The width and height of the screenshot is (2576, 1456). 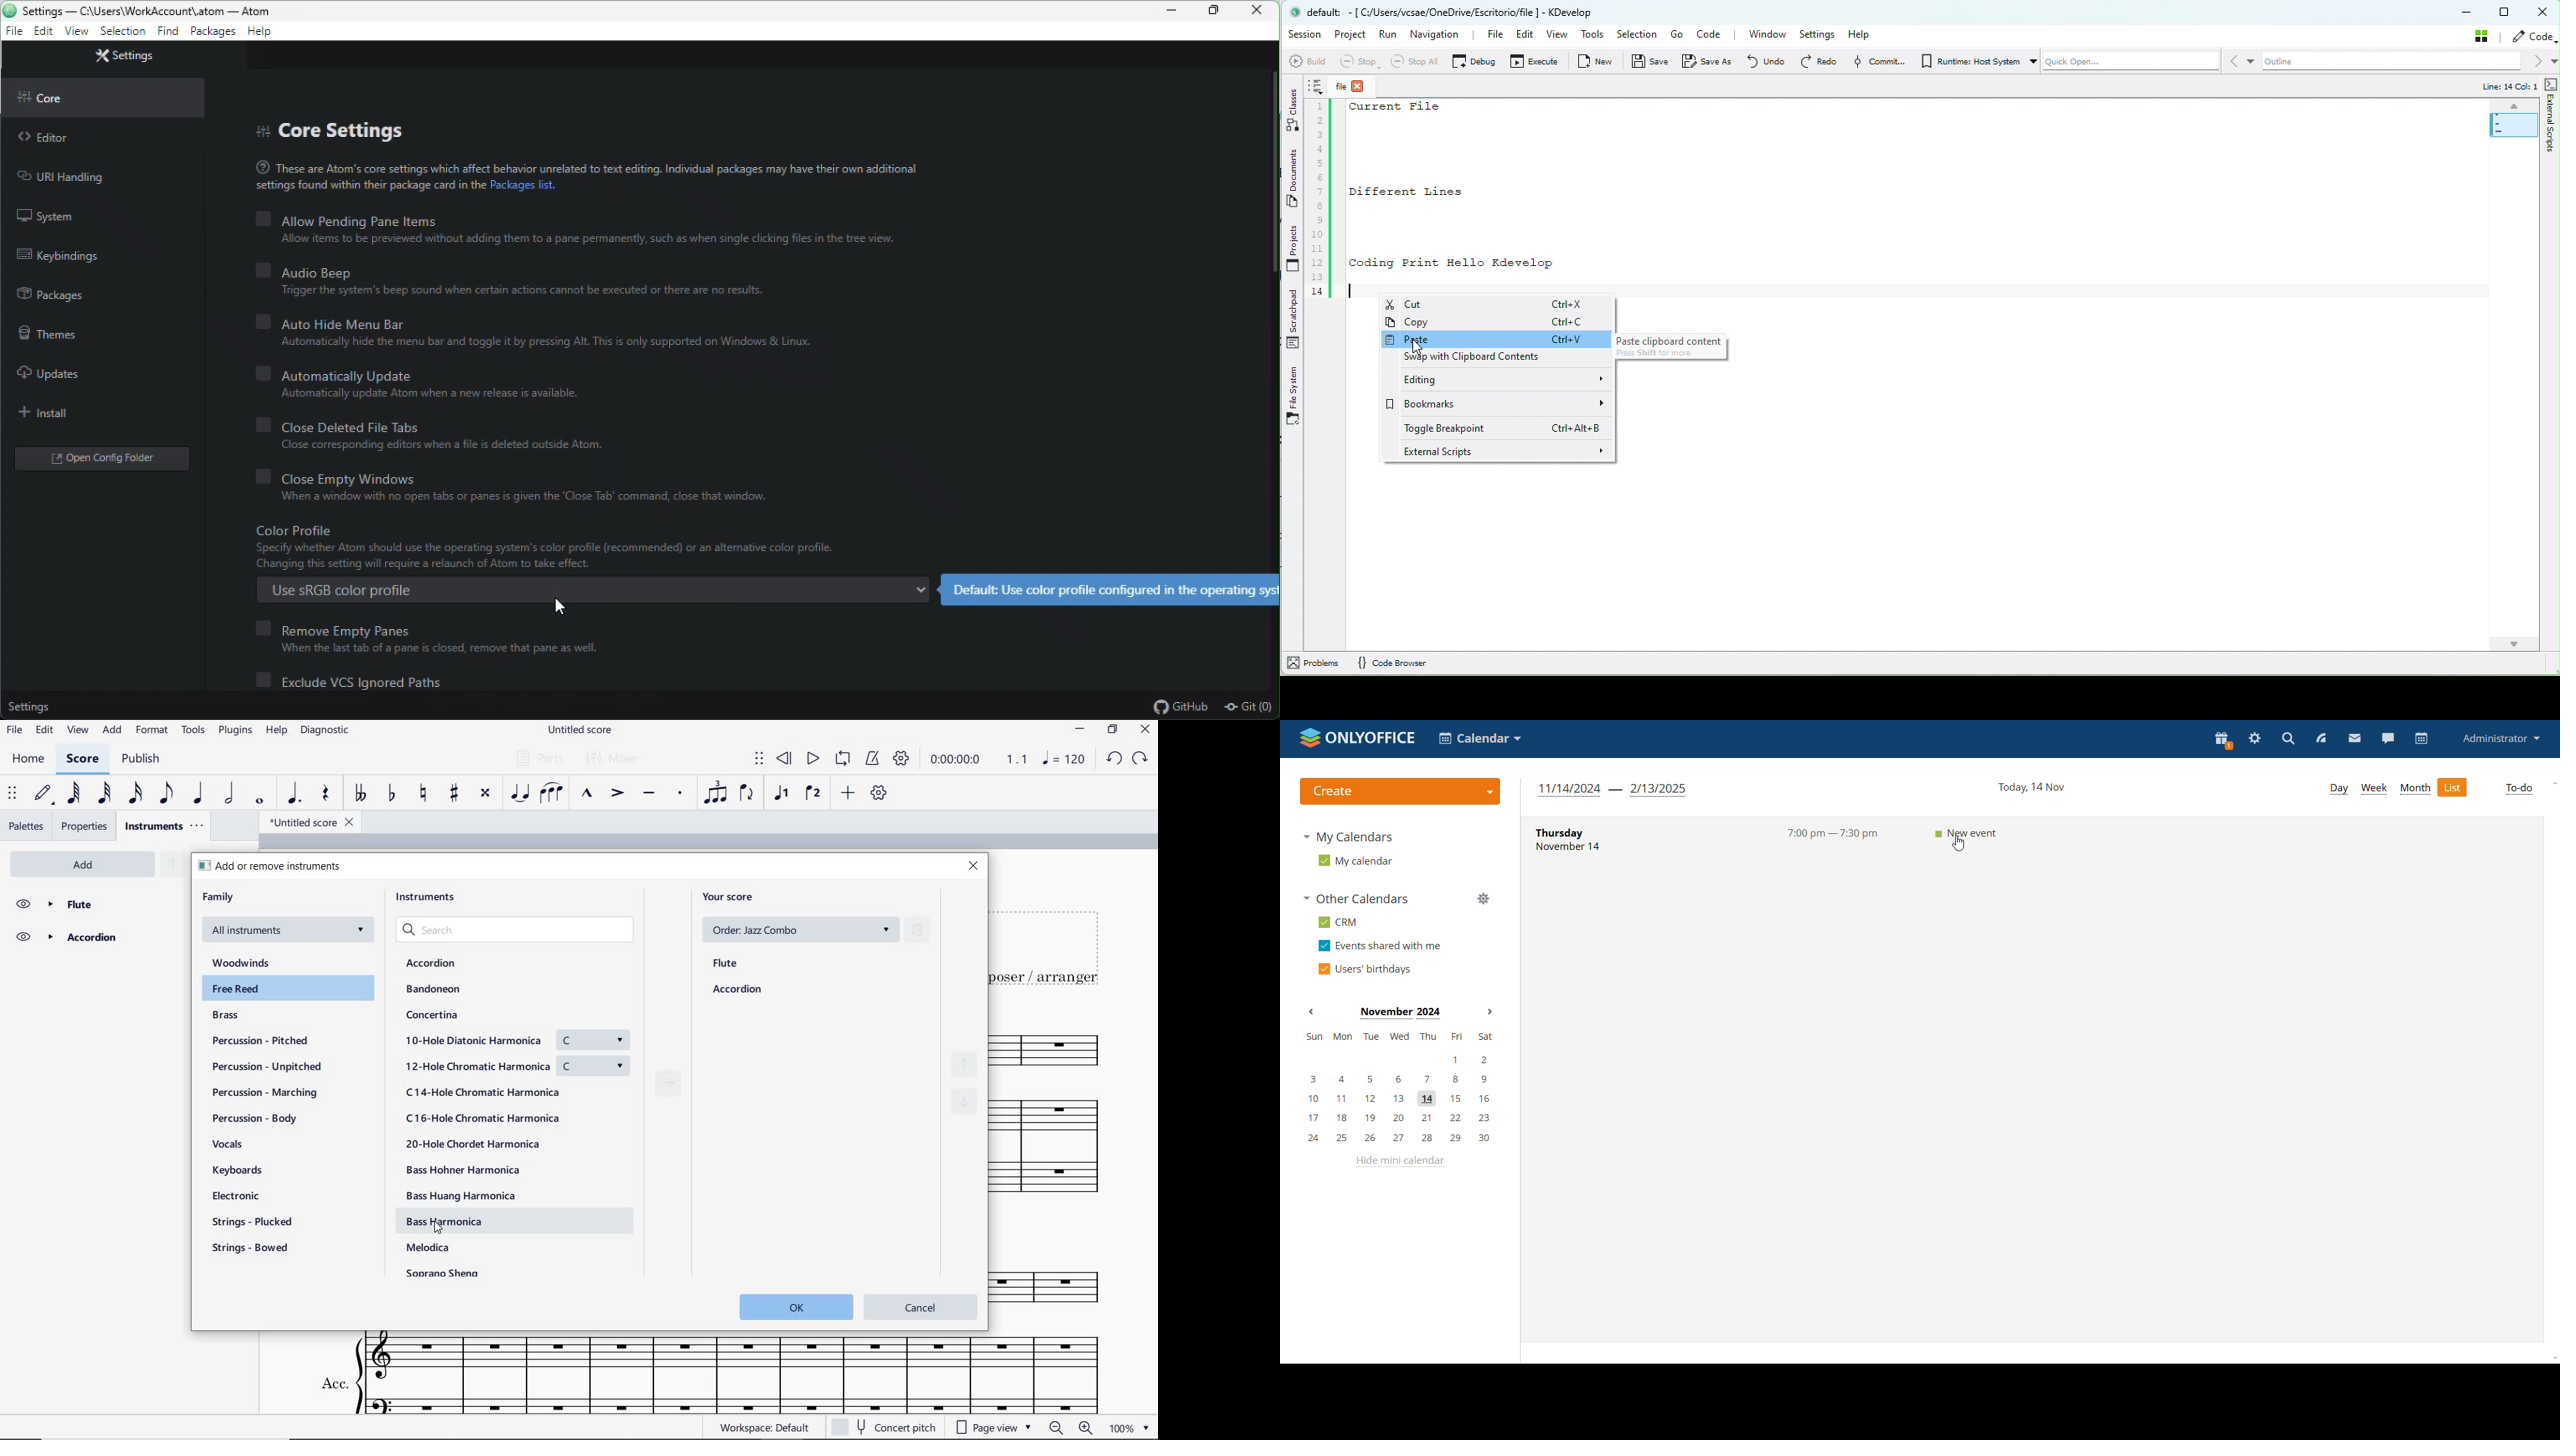 What do you see at coordinates (1398, 1088) in the screenshot?
I see `mini calendar` at bounding box center [1398, 1088].